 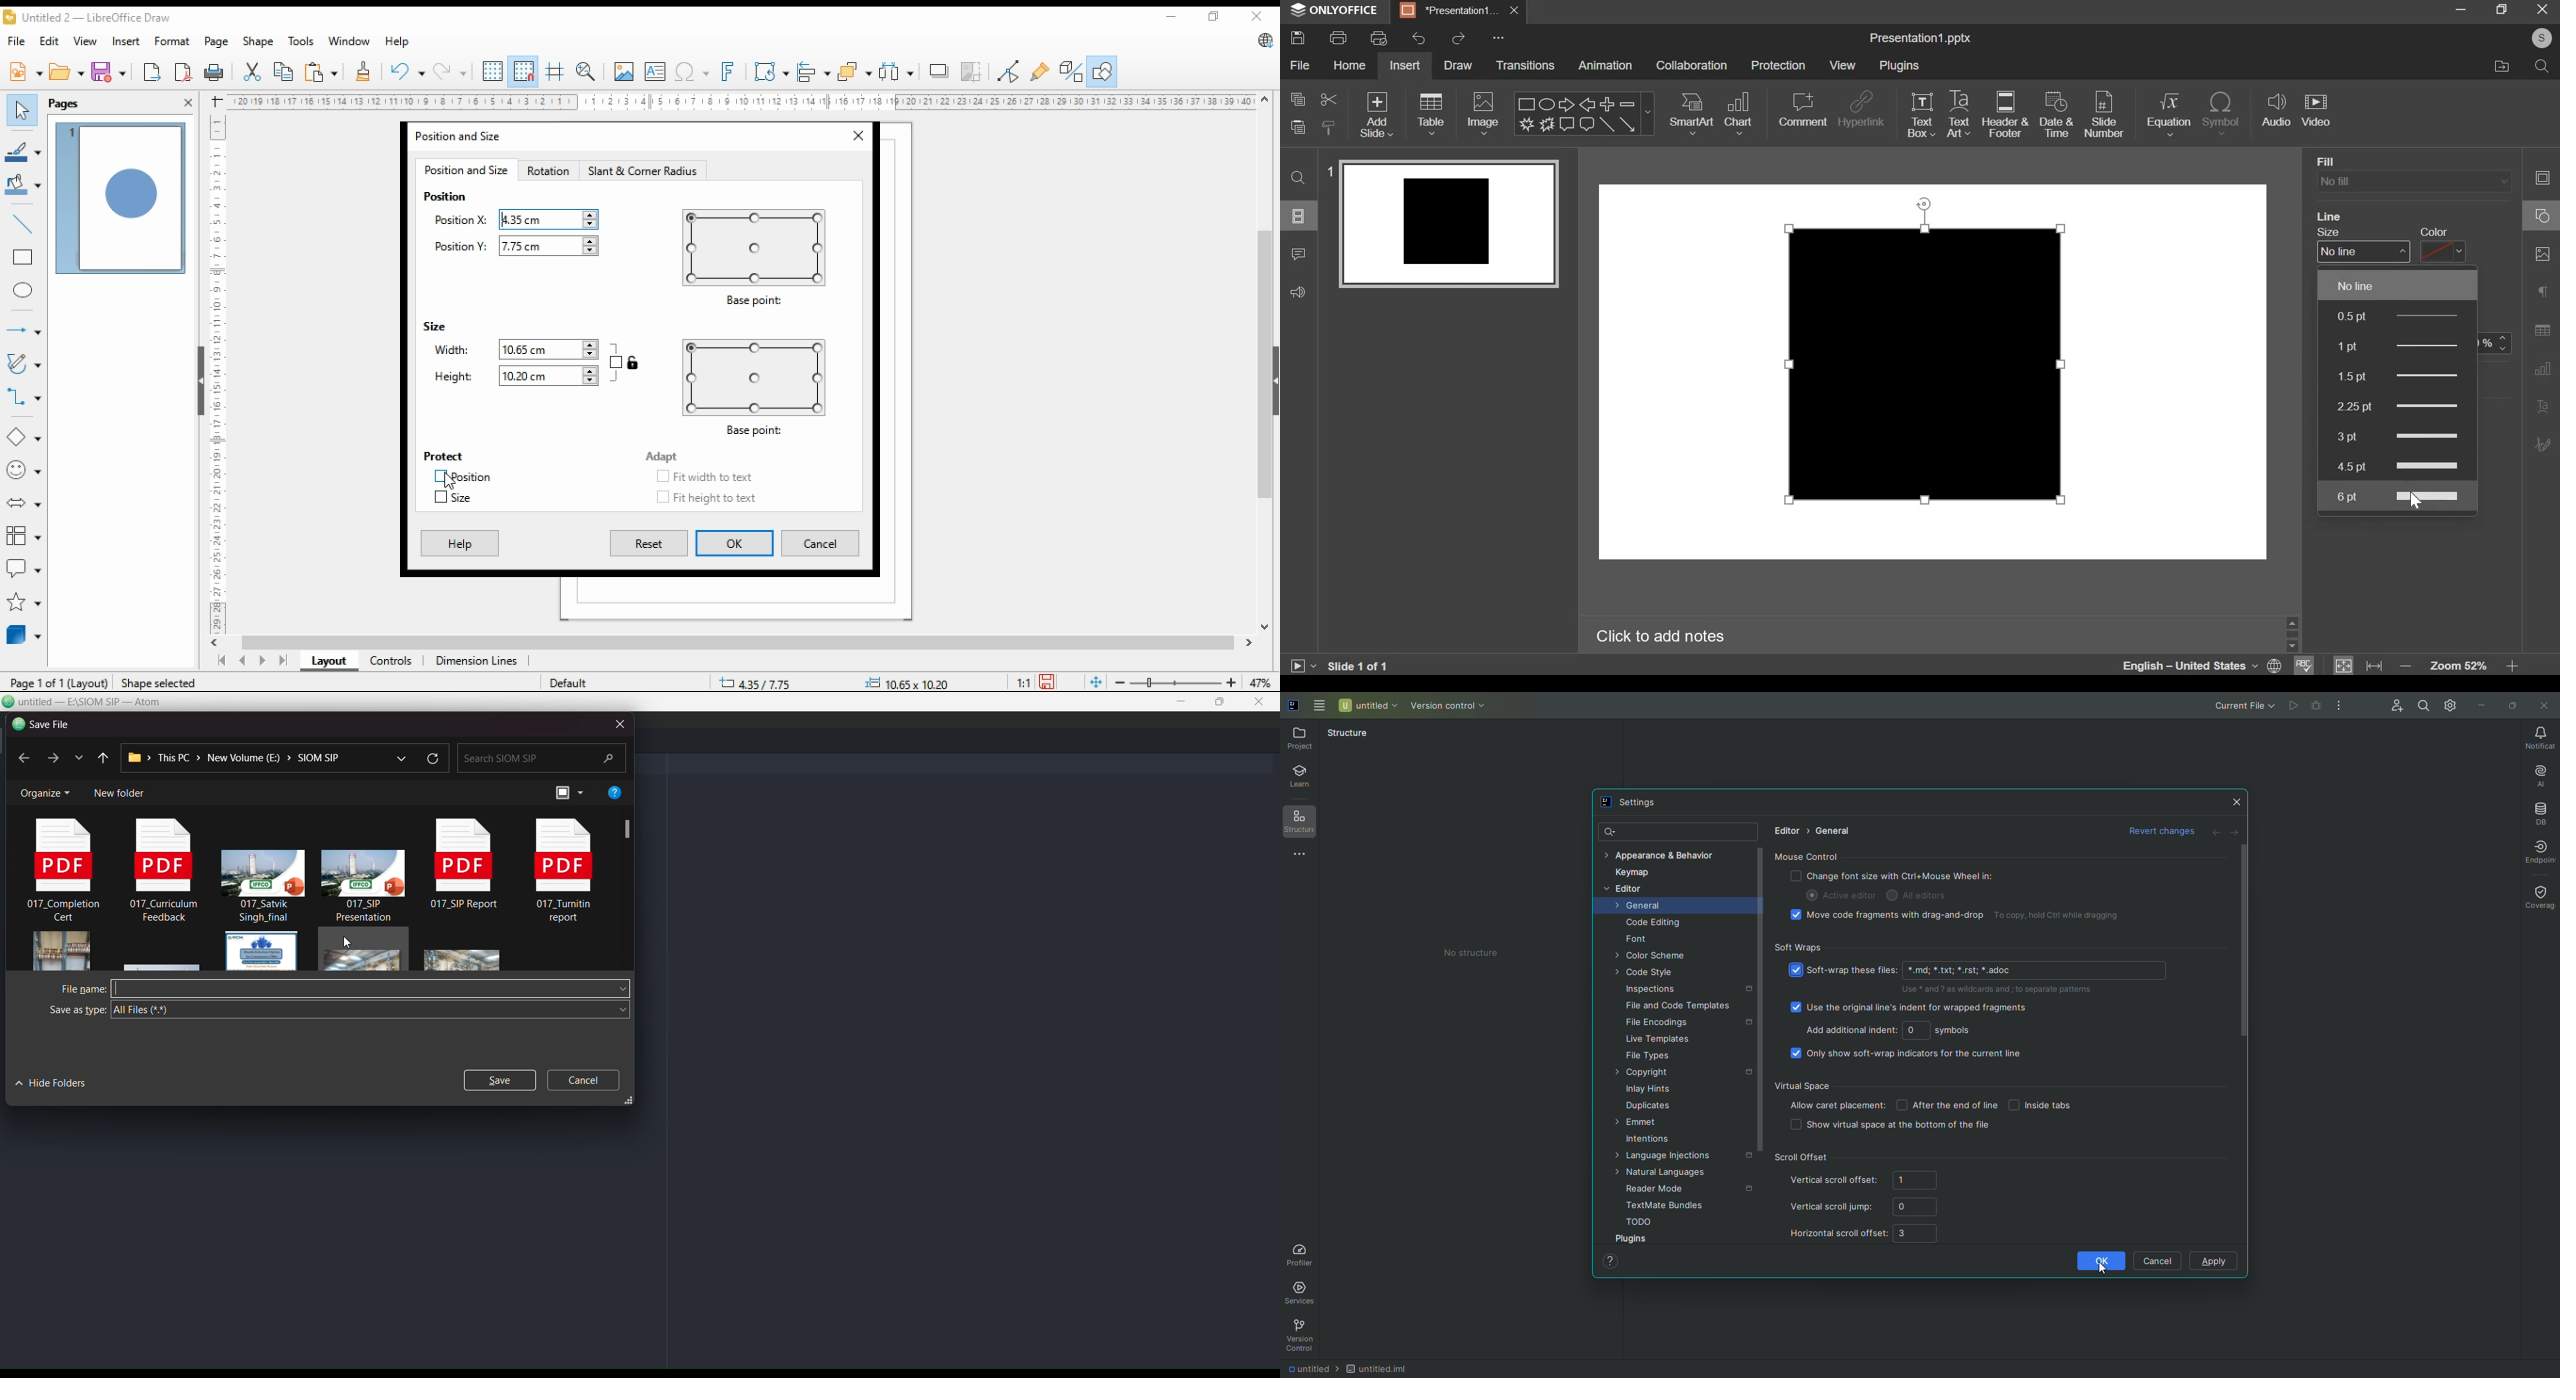 I want to click on pages, so click(x=64, y=105).